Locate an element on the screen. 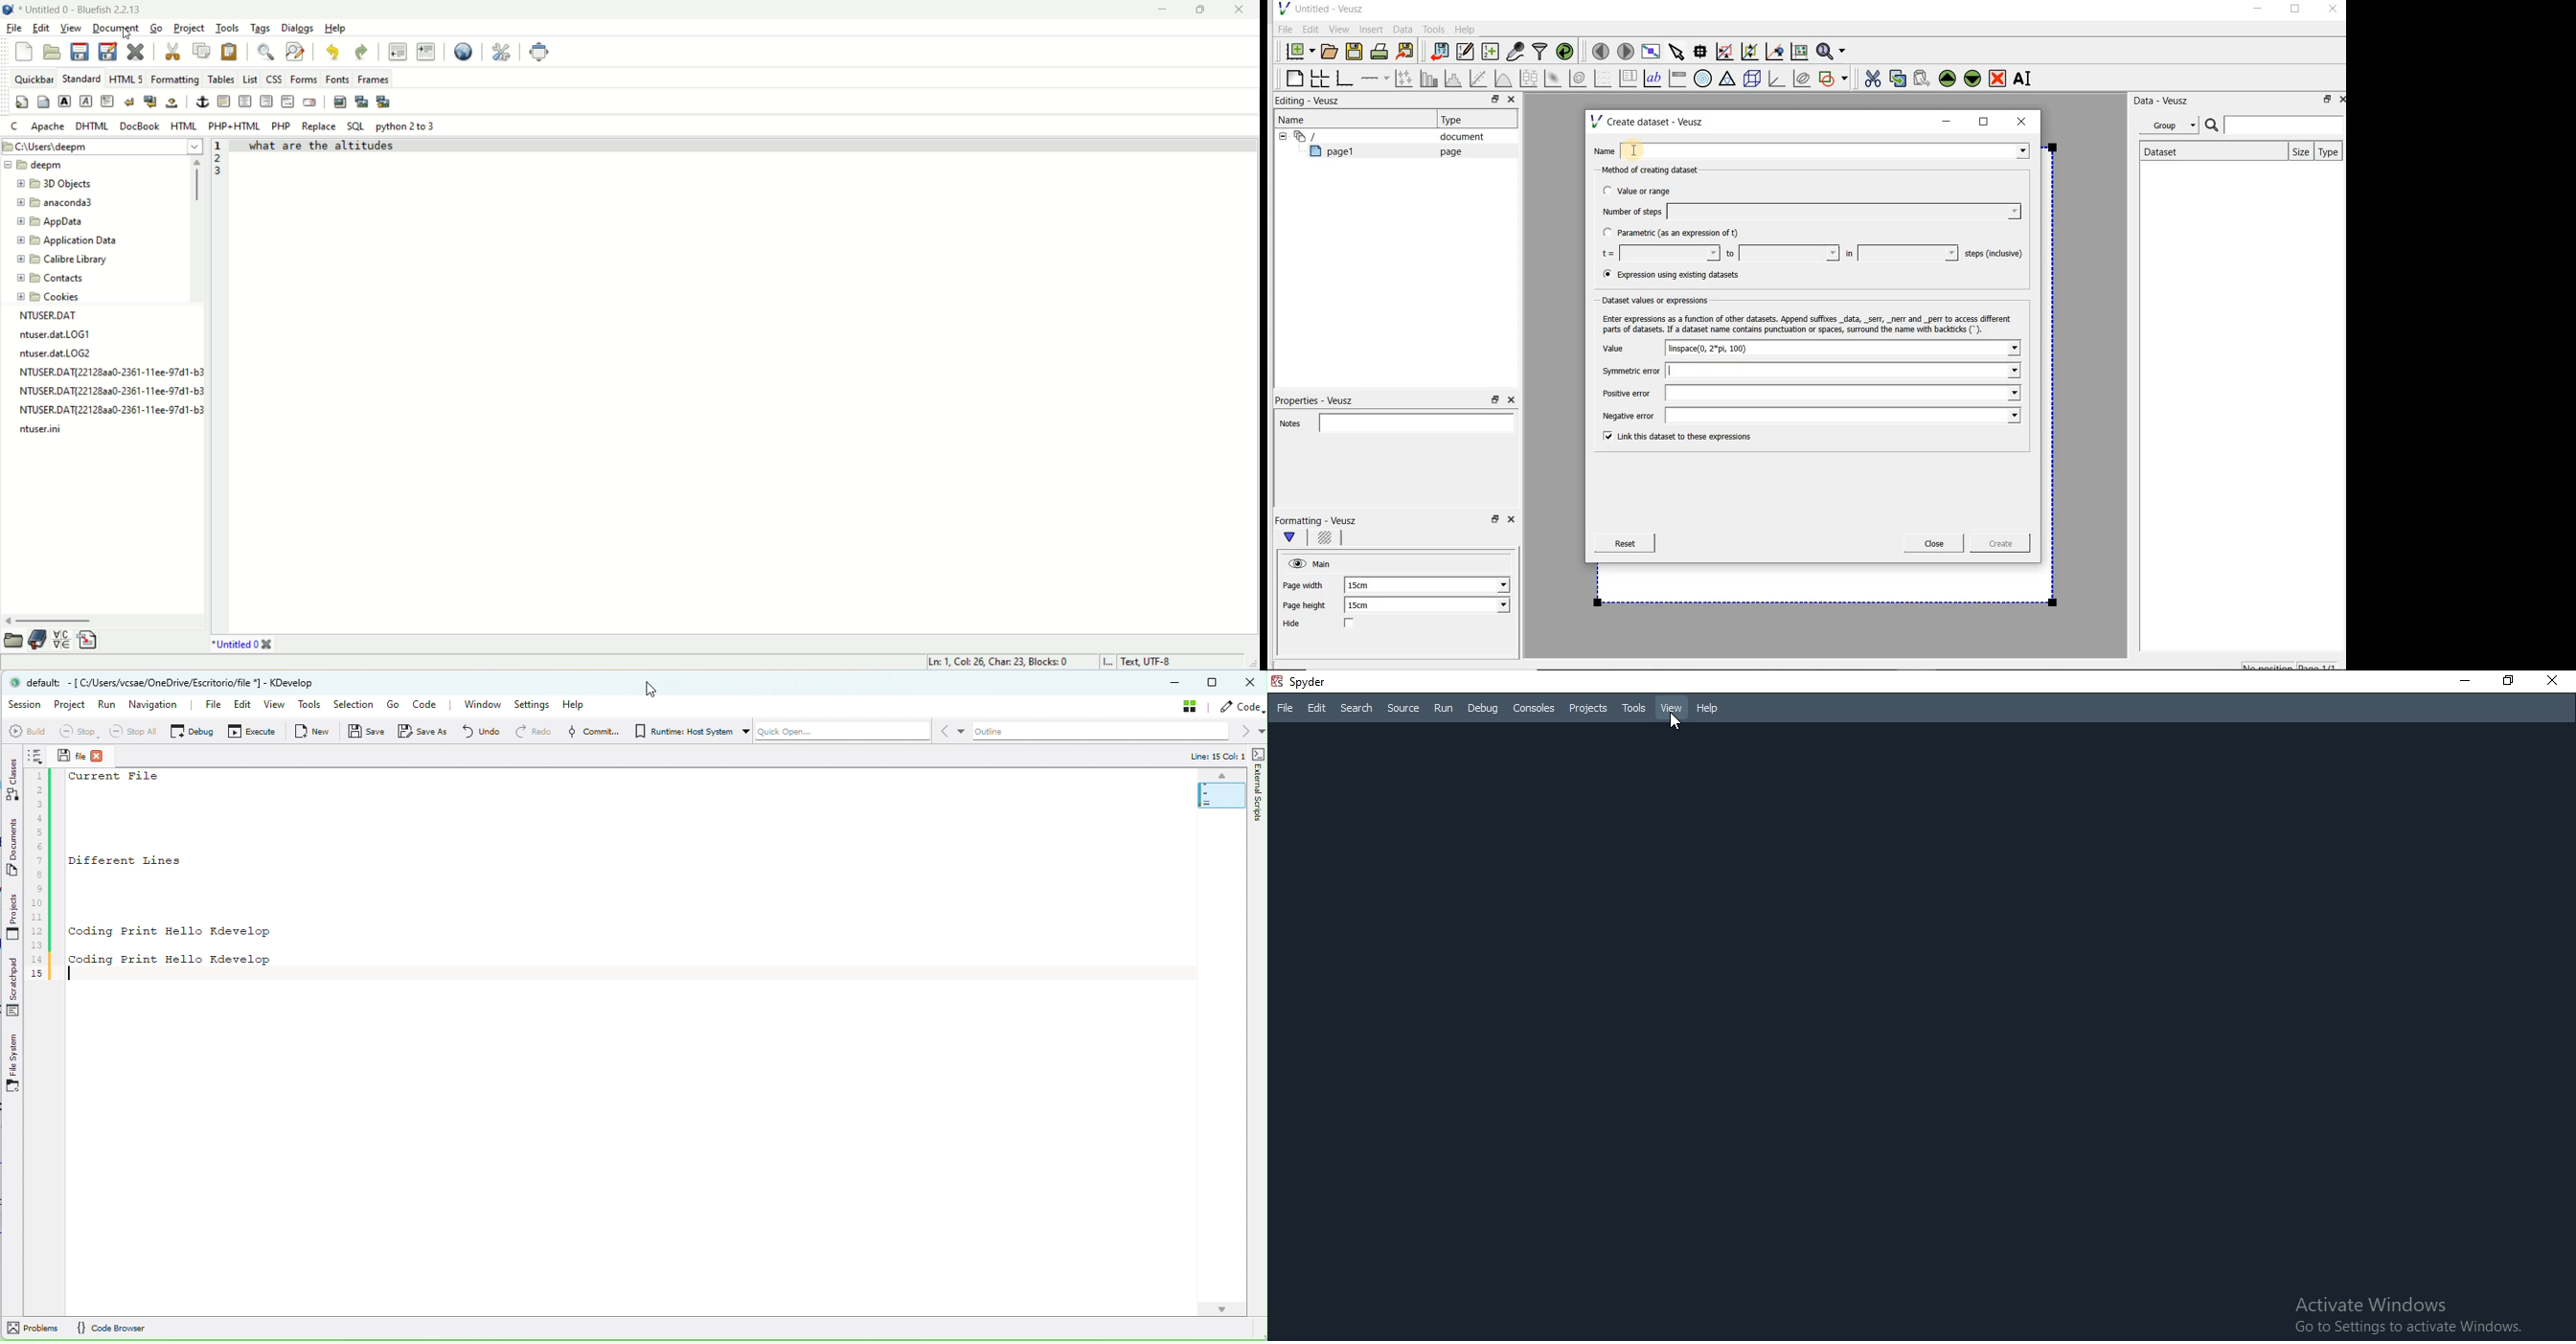 This screenshot has height=1344, width=2576. save file as is located at coordinates (110, 52).